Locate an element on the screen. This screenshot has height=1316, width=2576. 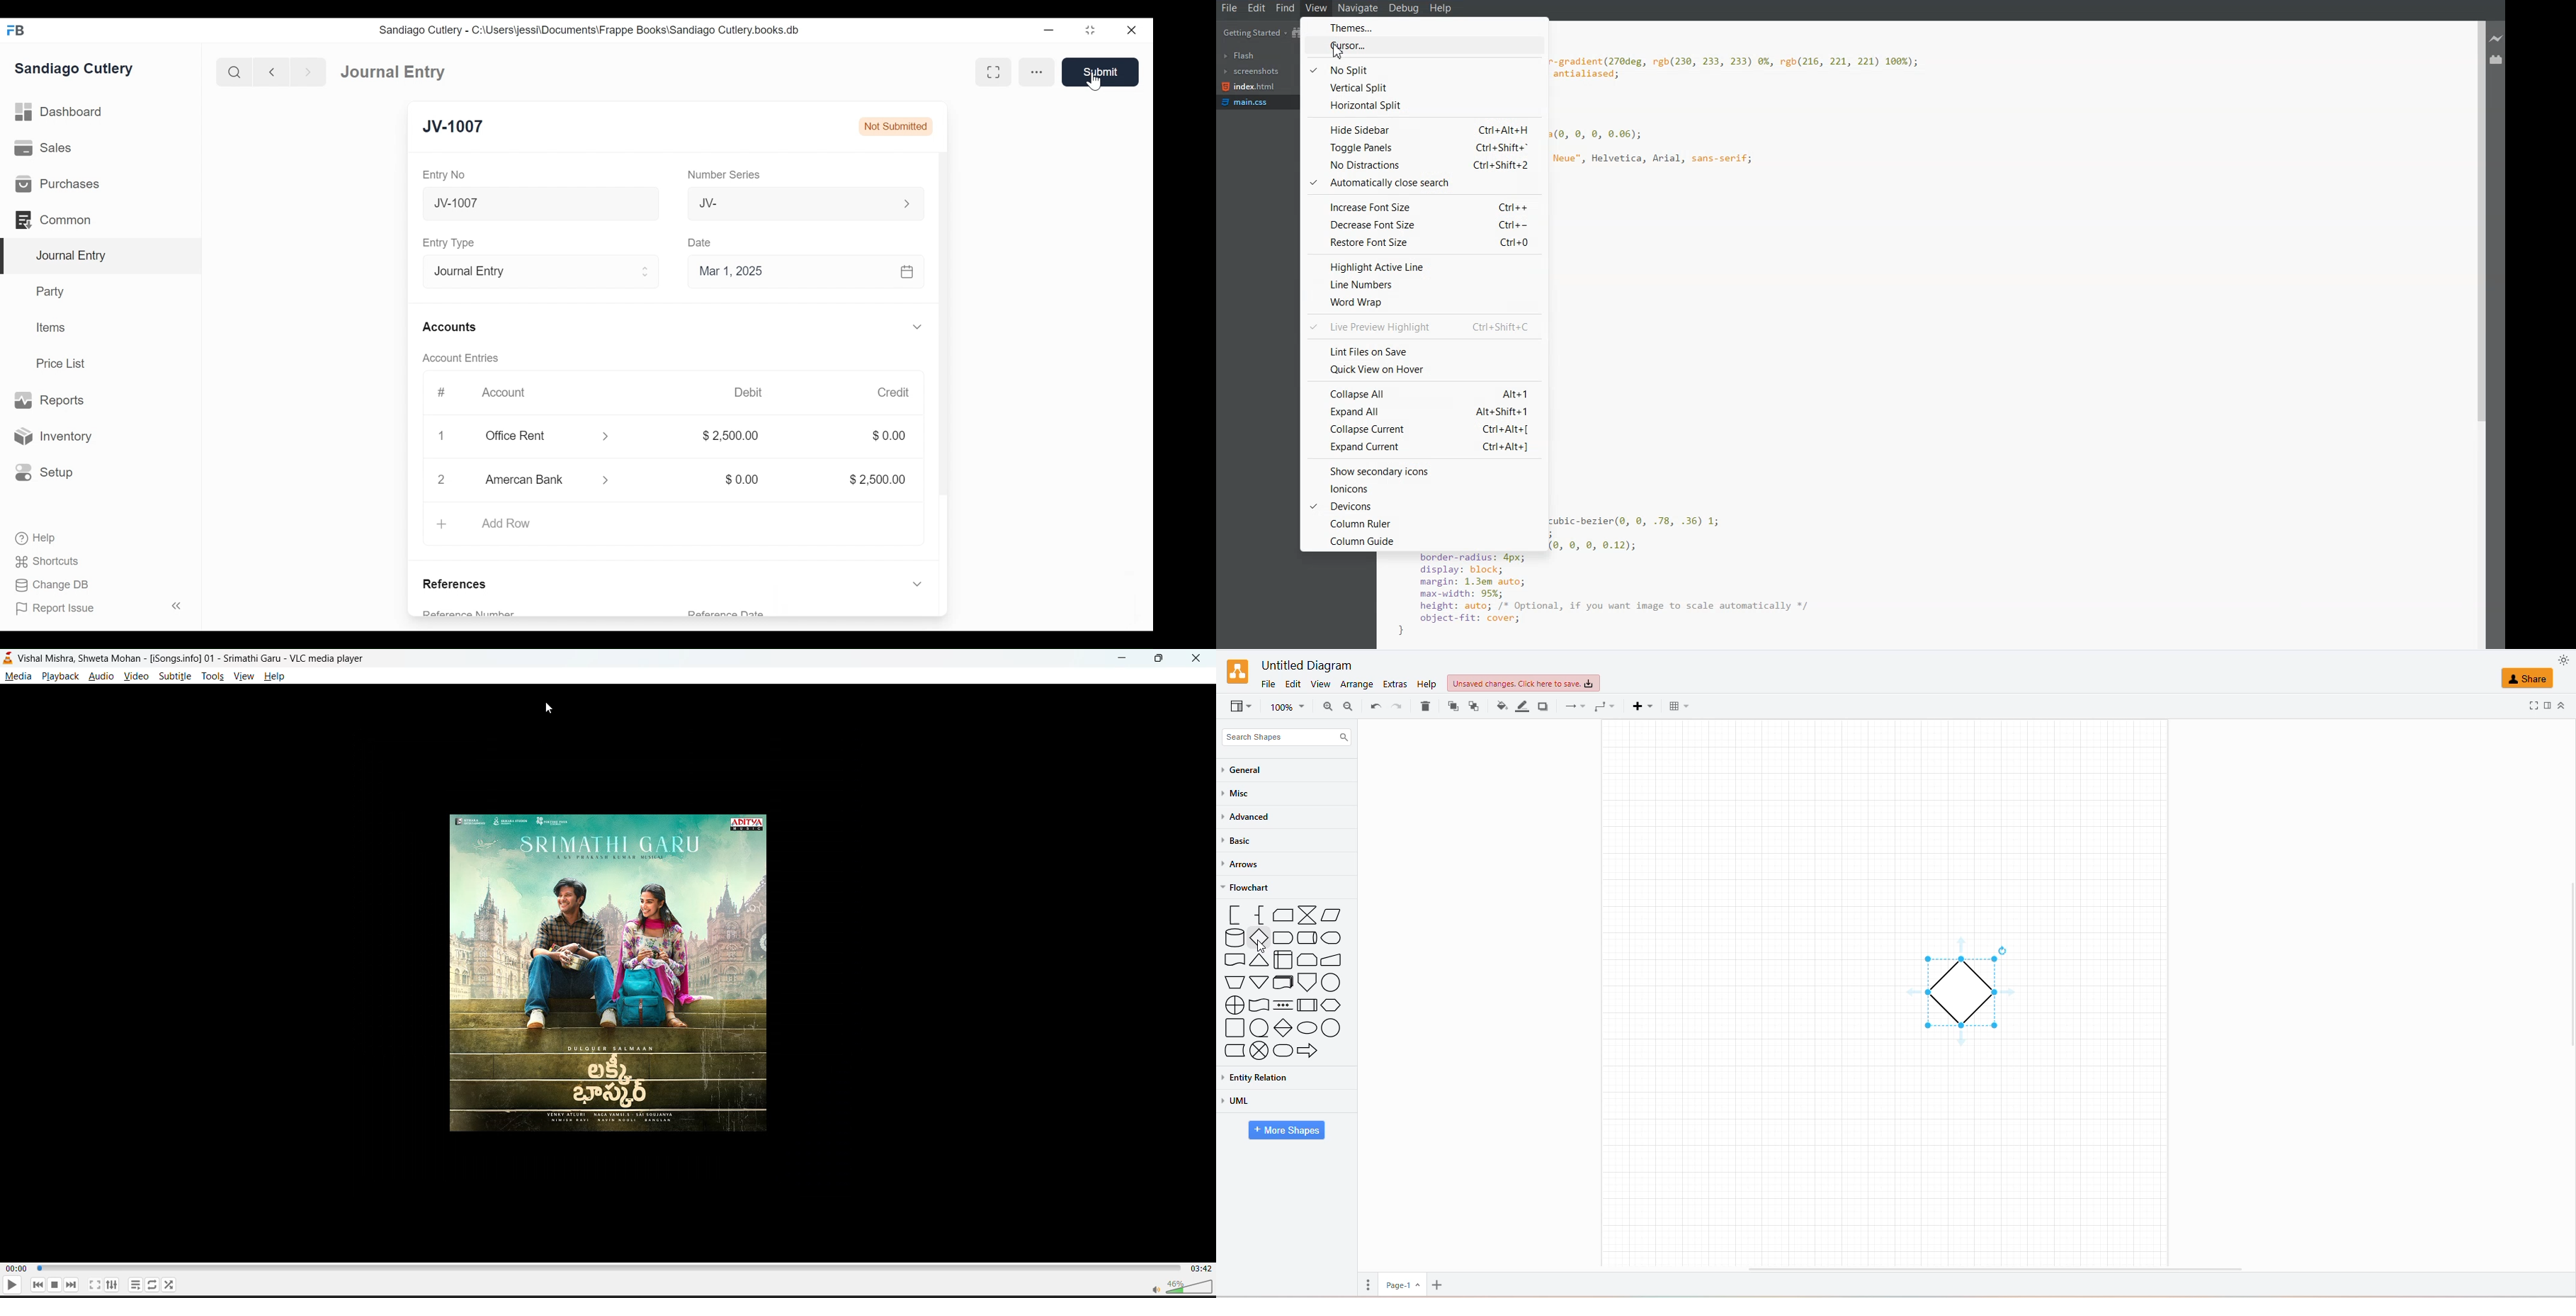
Sandiago Cutlery - C:\Users\jessi\Documents\Frappe Books\Sandiago Cutlery.books.db is located at coordinates (593, 29).